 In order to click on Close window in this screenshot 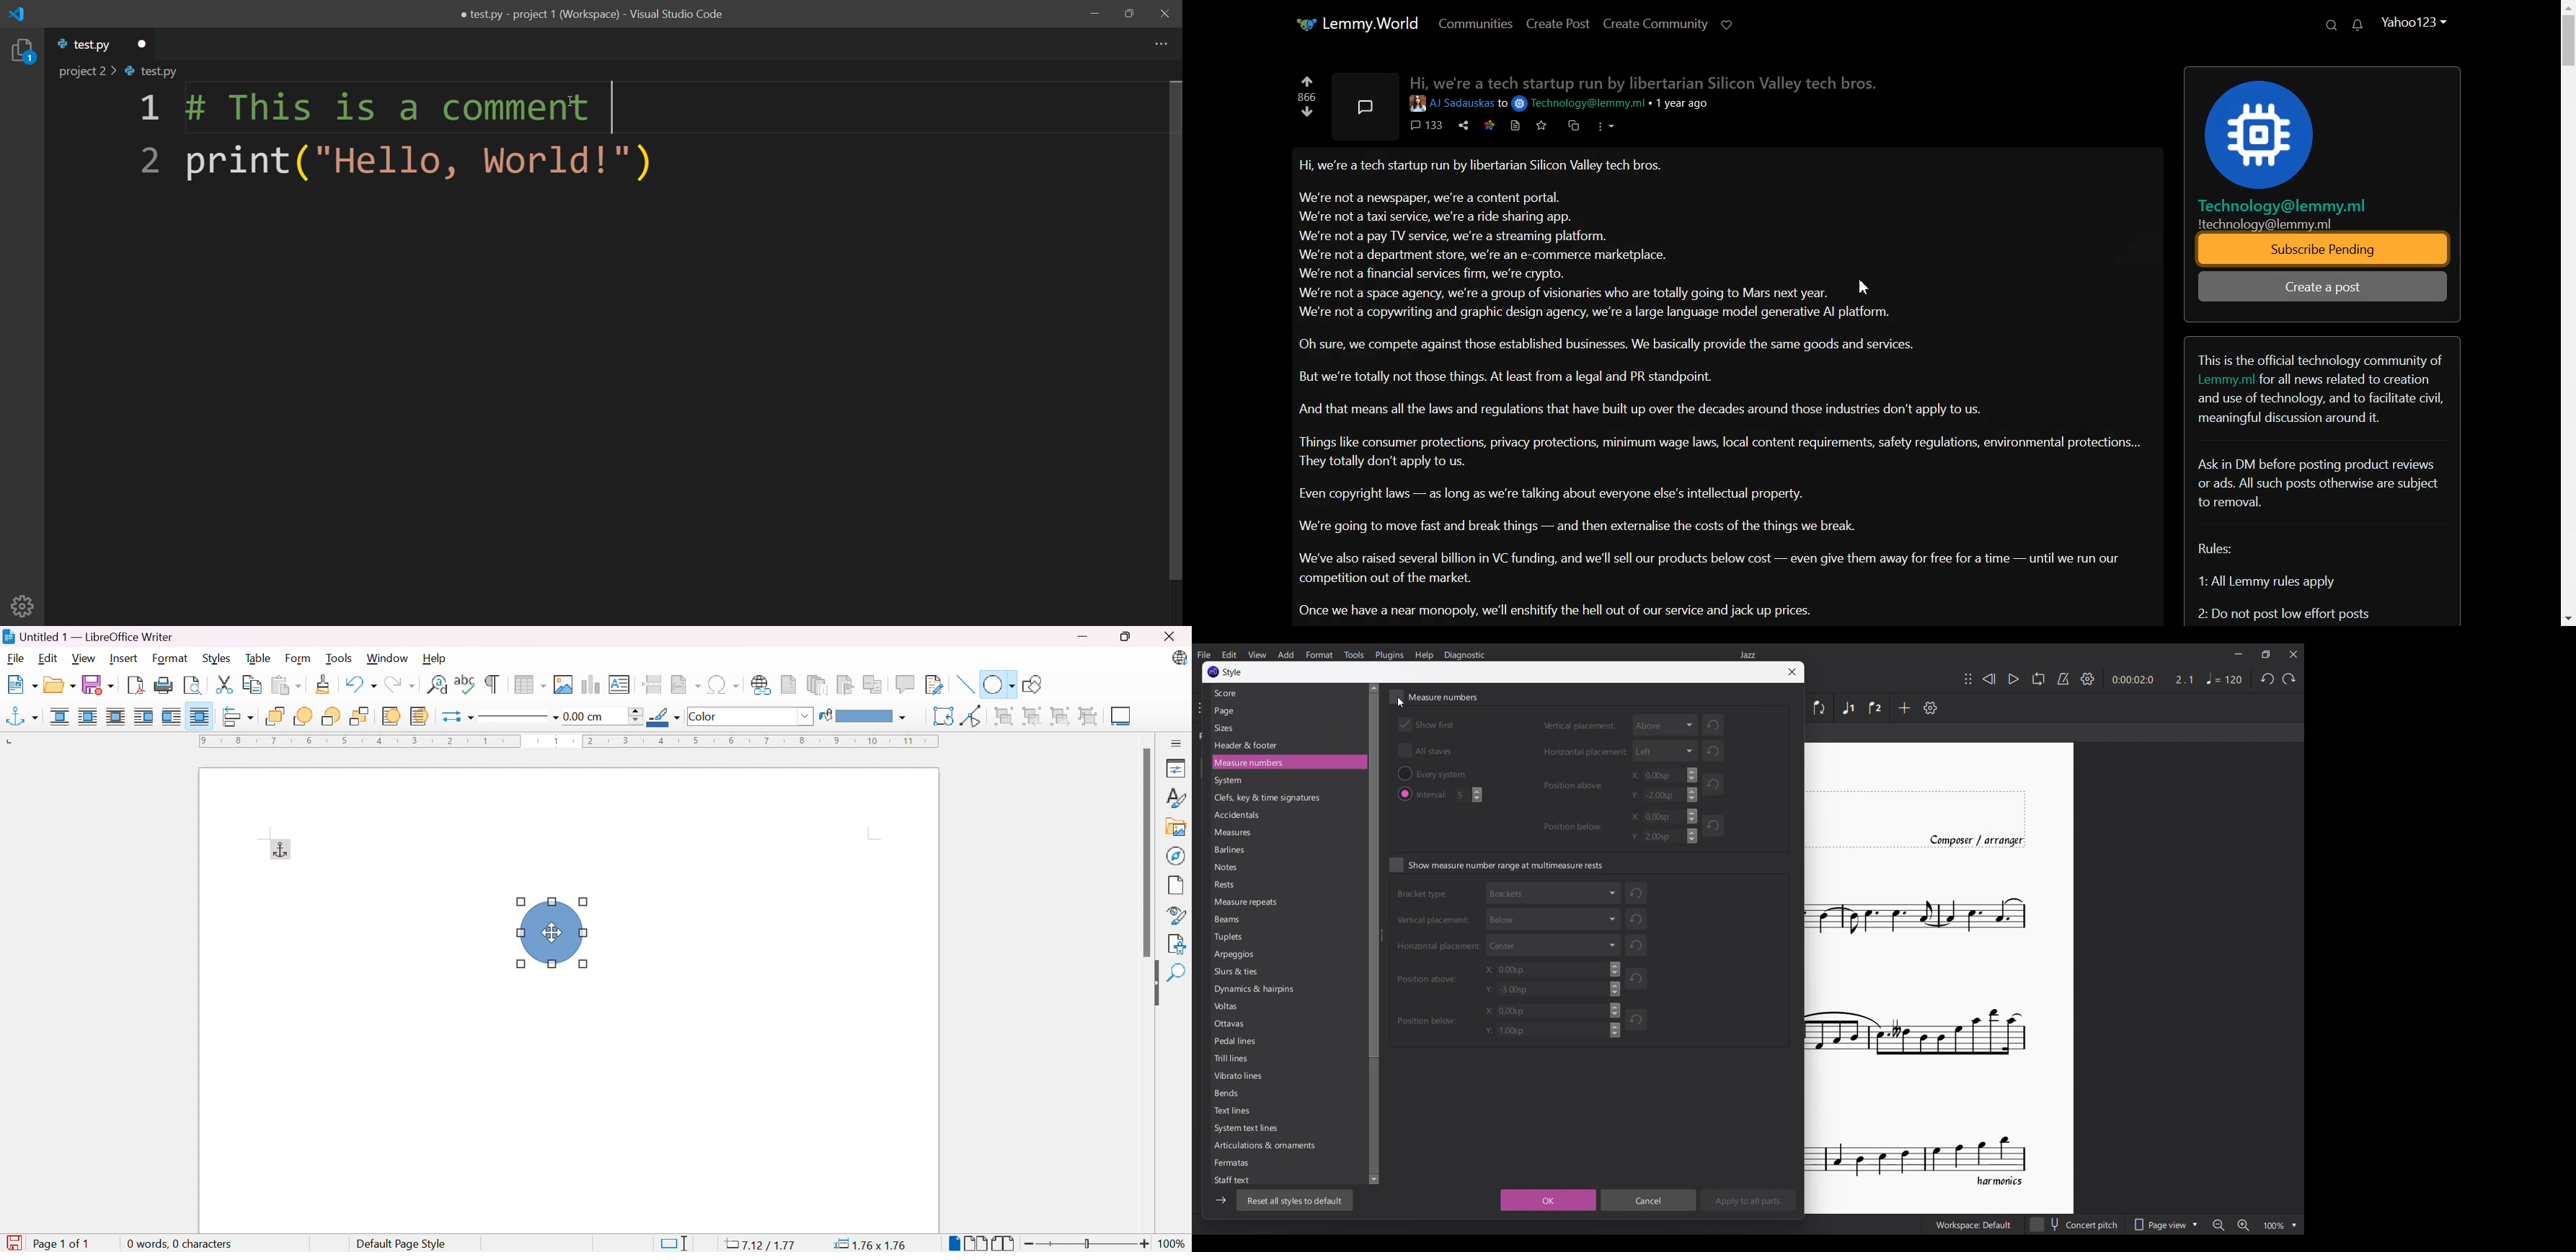, I will do `click(1791, 672)`.